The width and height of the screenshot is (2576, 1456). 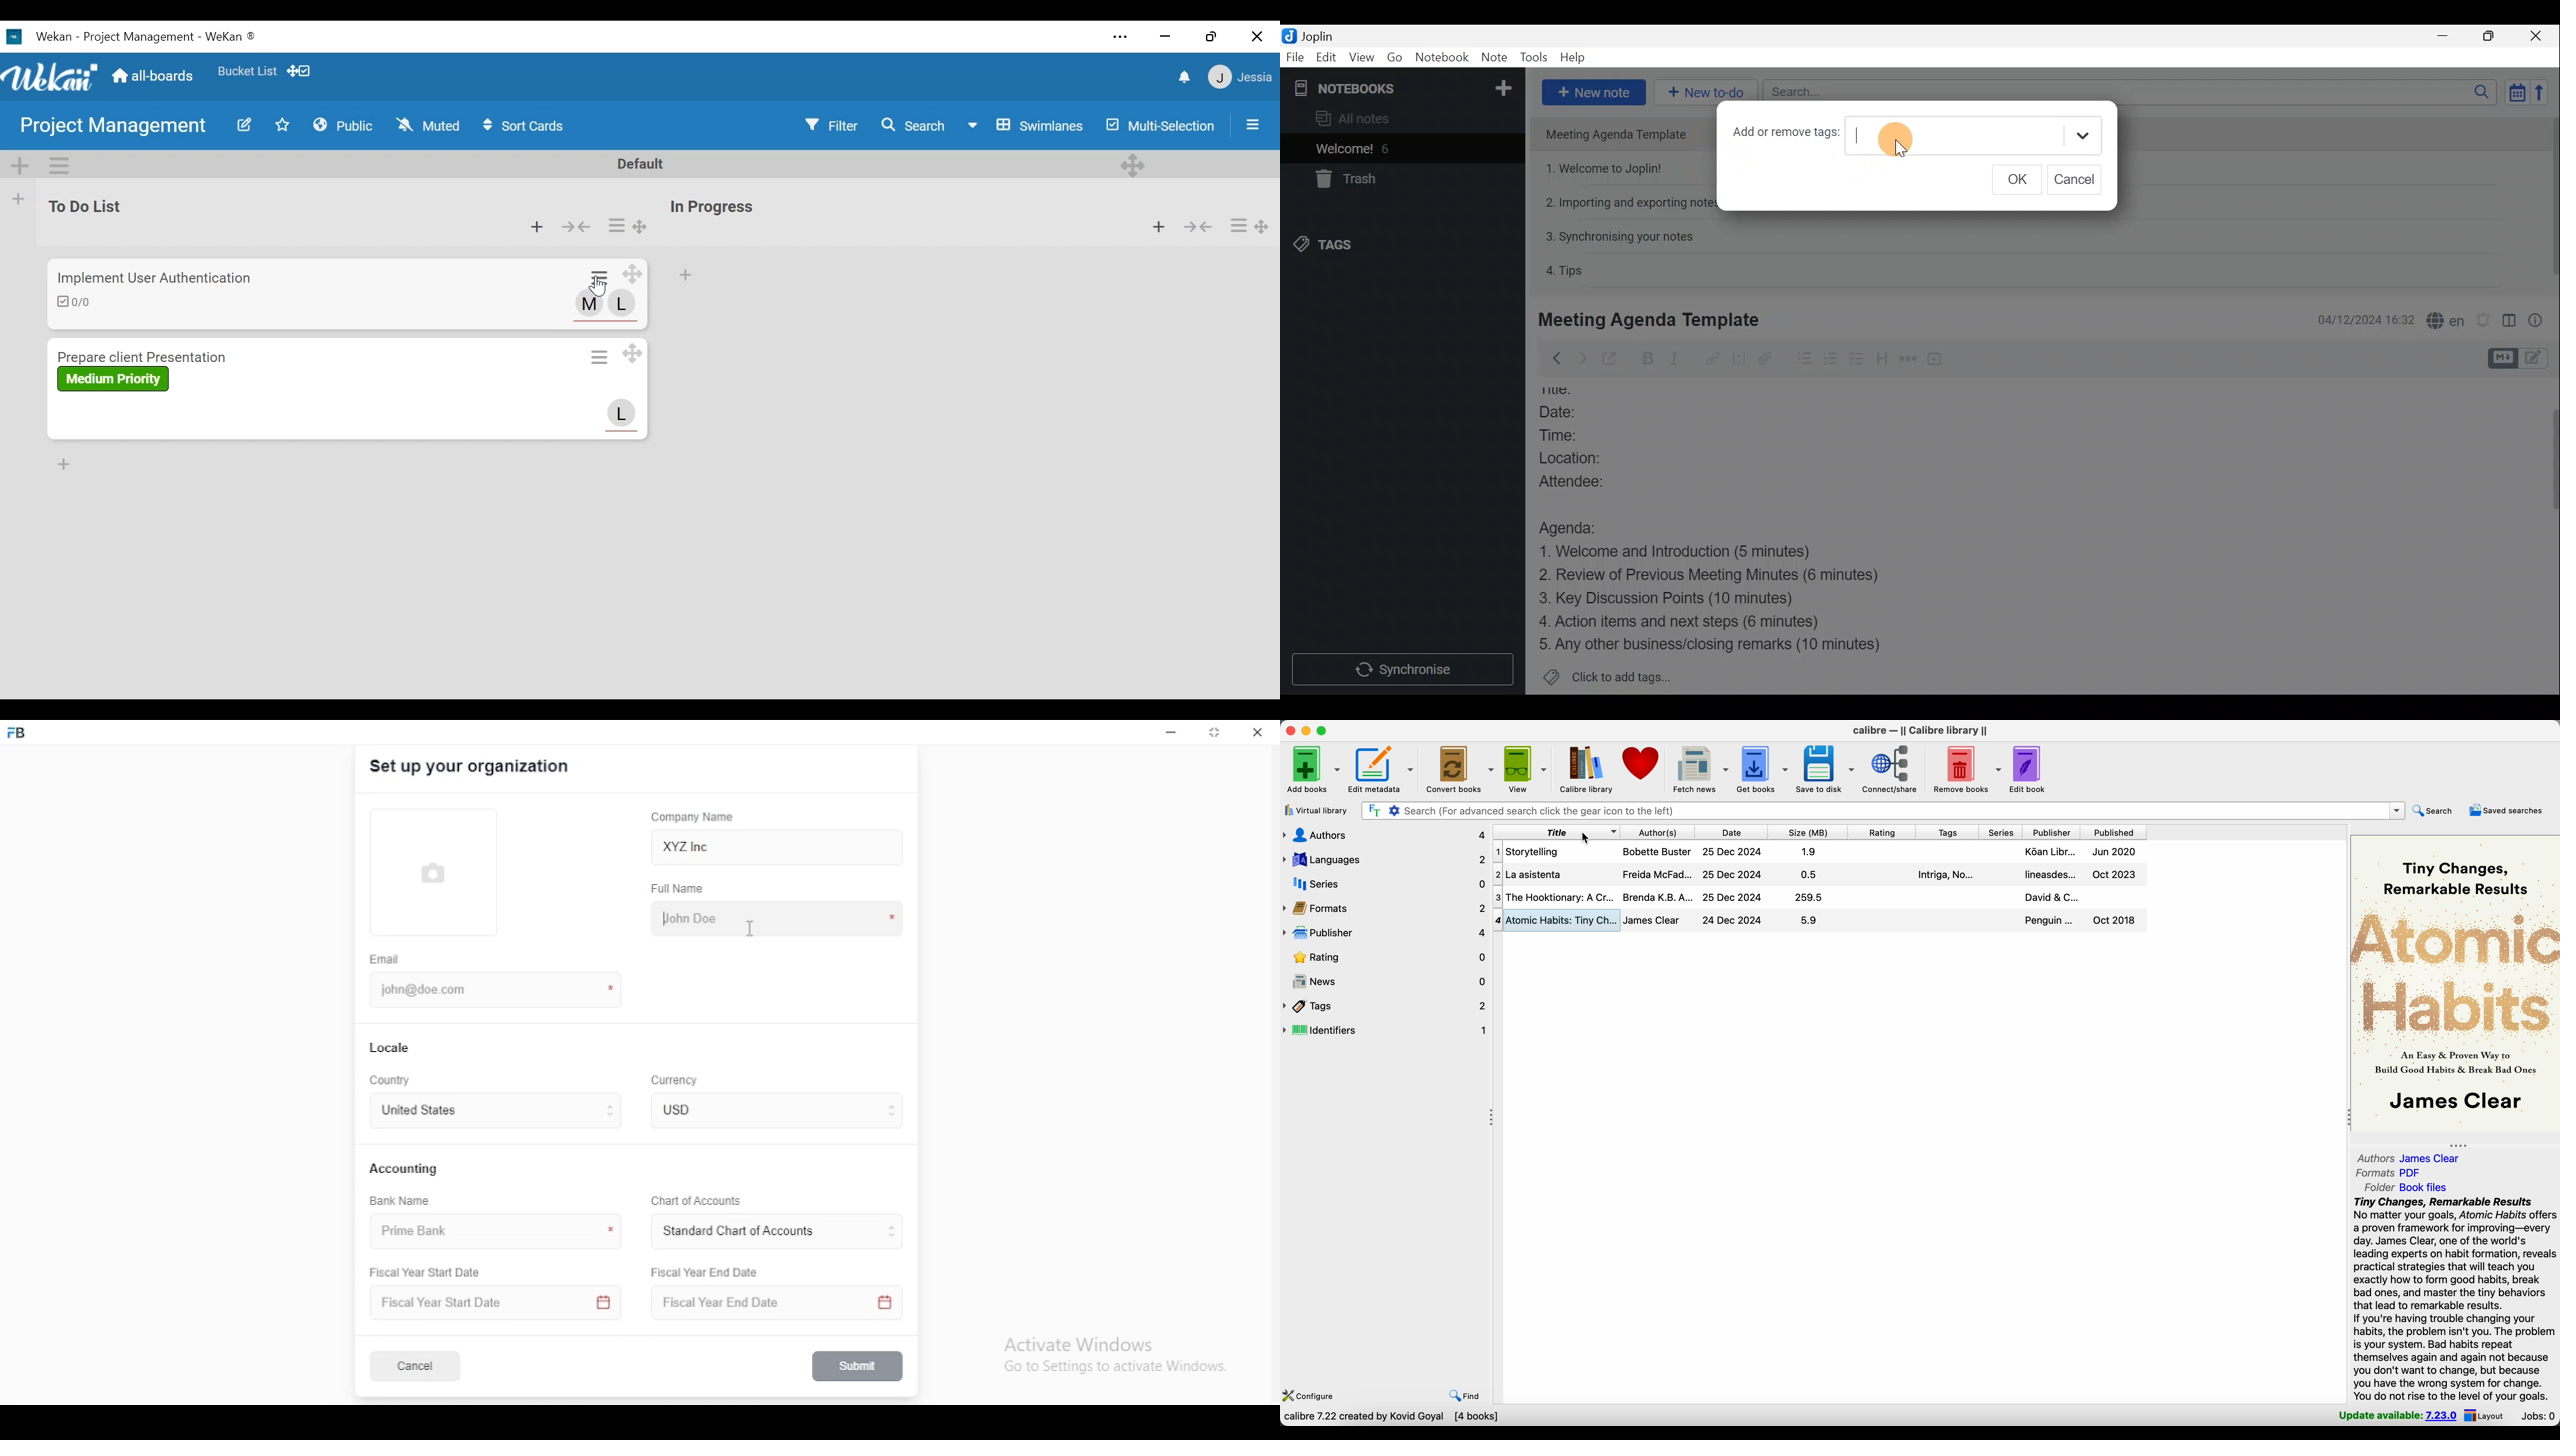 I want to click on Add list, so click(x=19, y=199).